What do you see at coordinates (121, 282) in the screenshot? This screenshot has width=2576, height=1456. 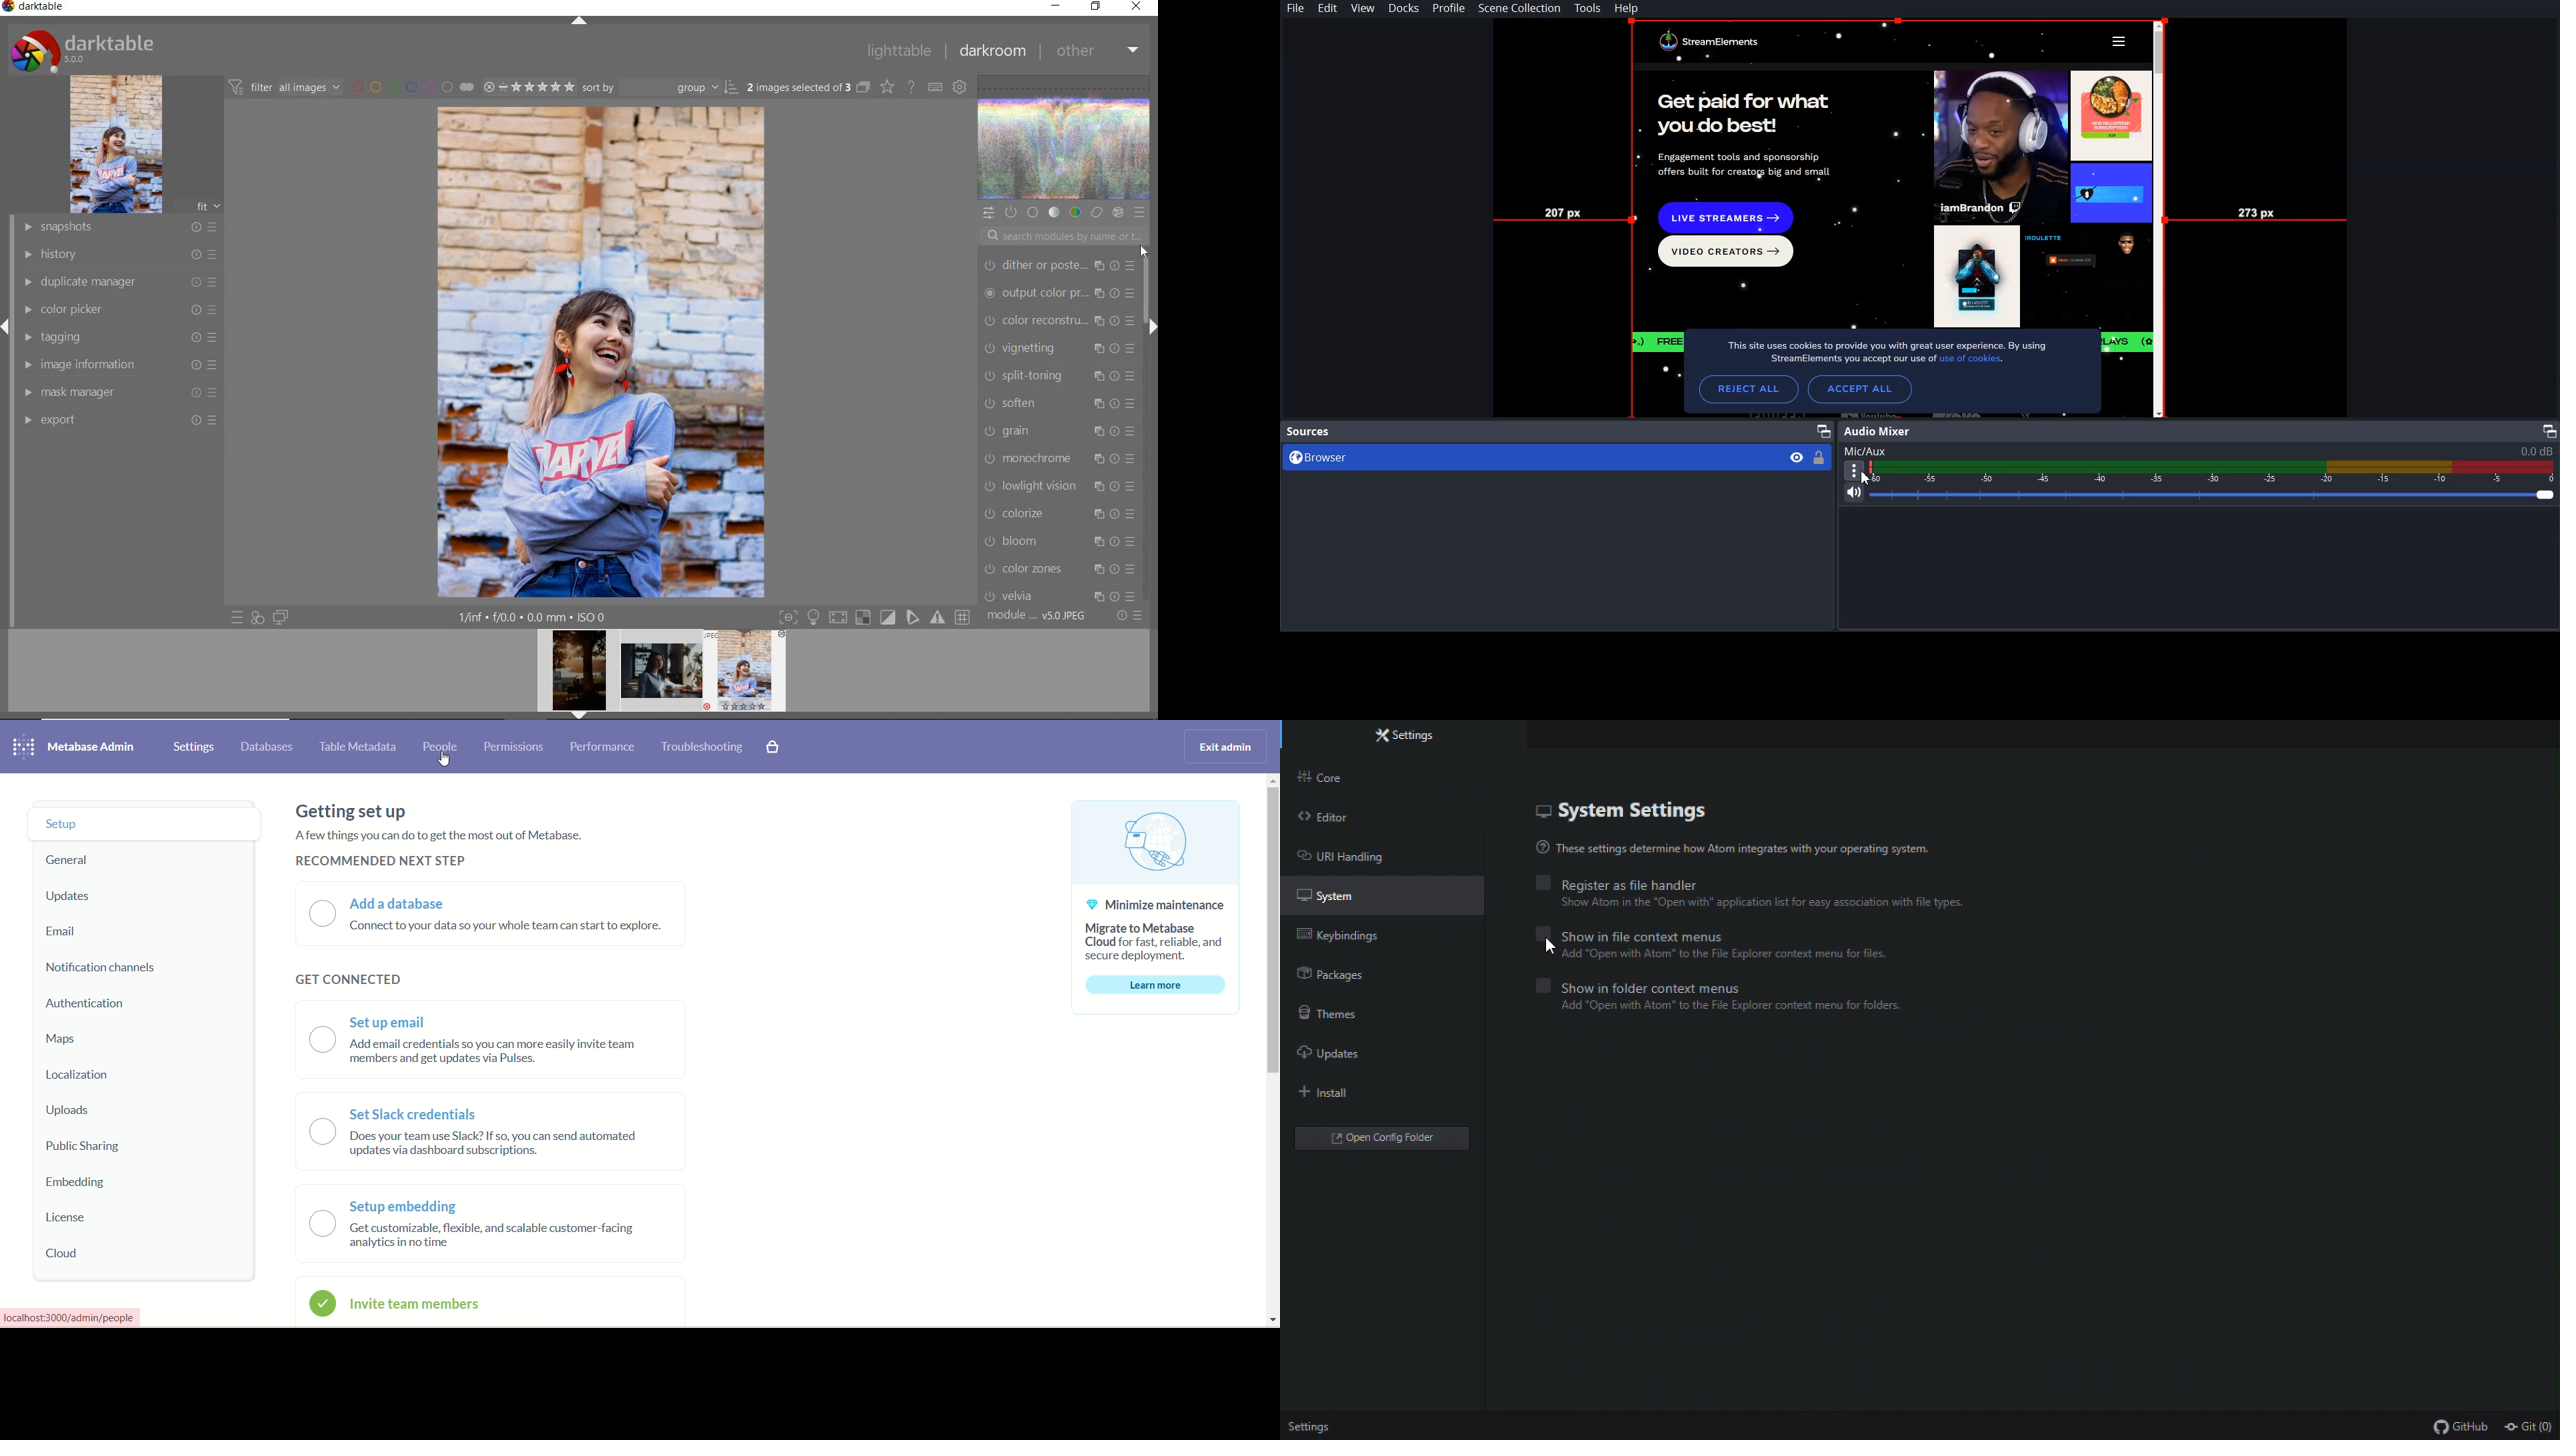 I see `duplicate manager` at bounding box center [121, 282].